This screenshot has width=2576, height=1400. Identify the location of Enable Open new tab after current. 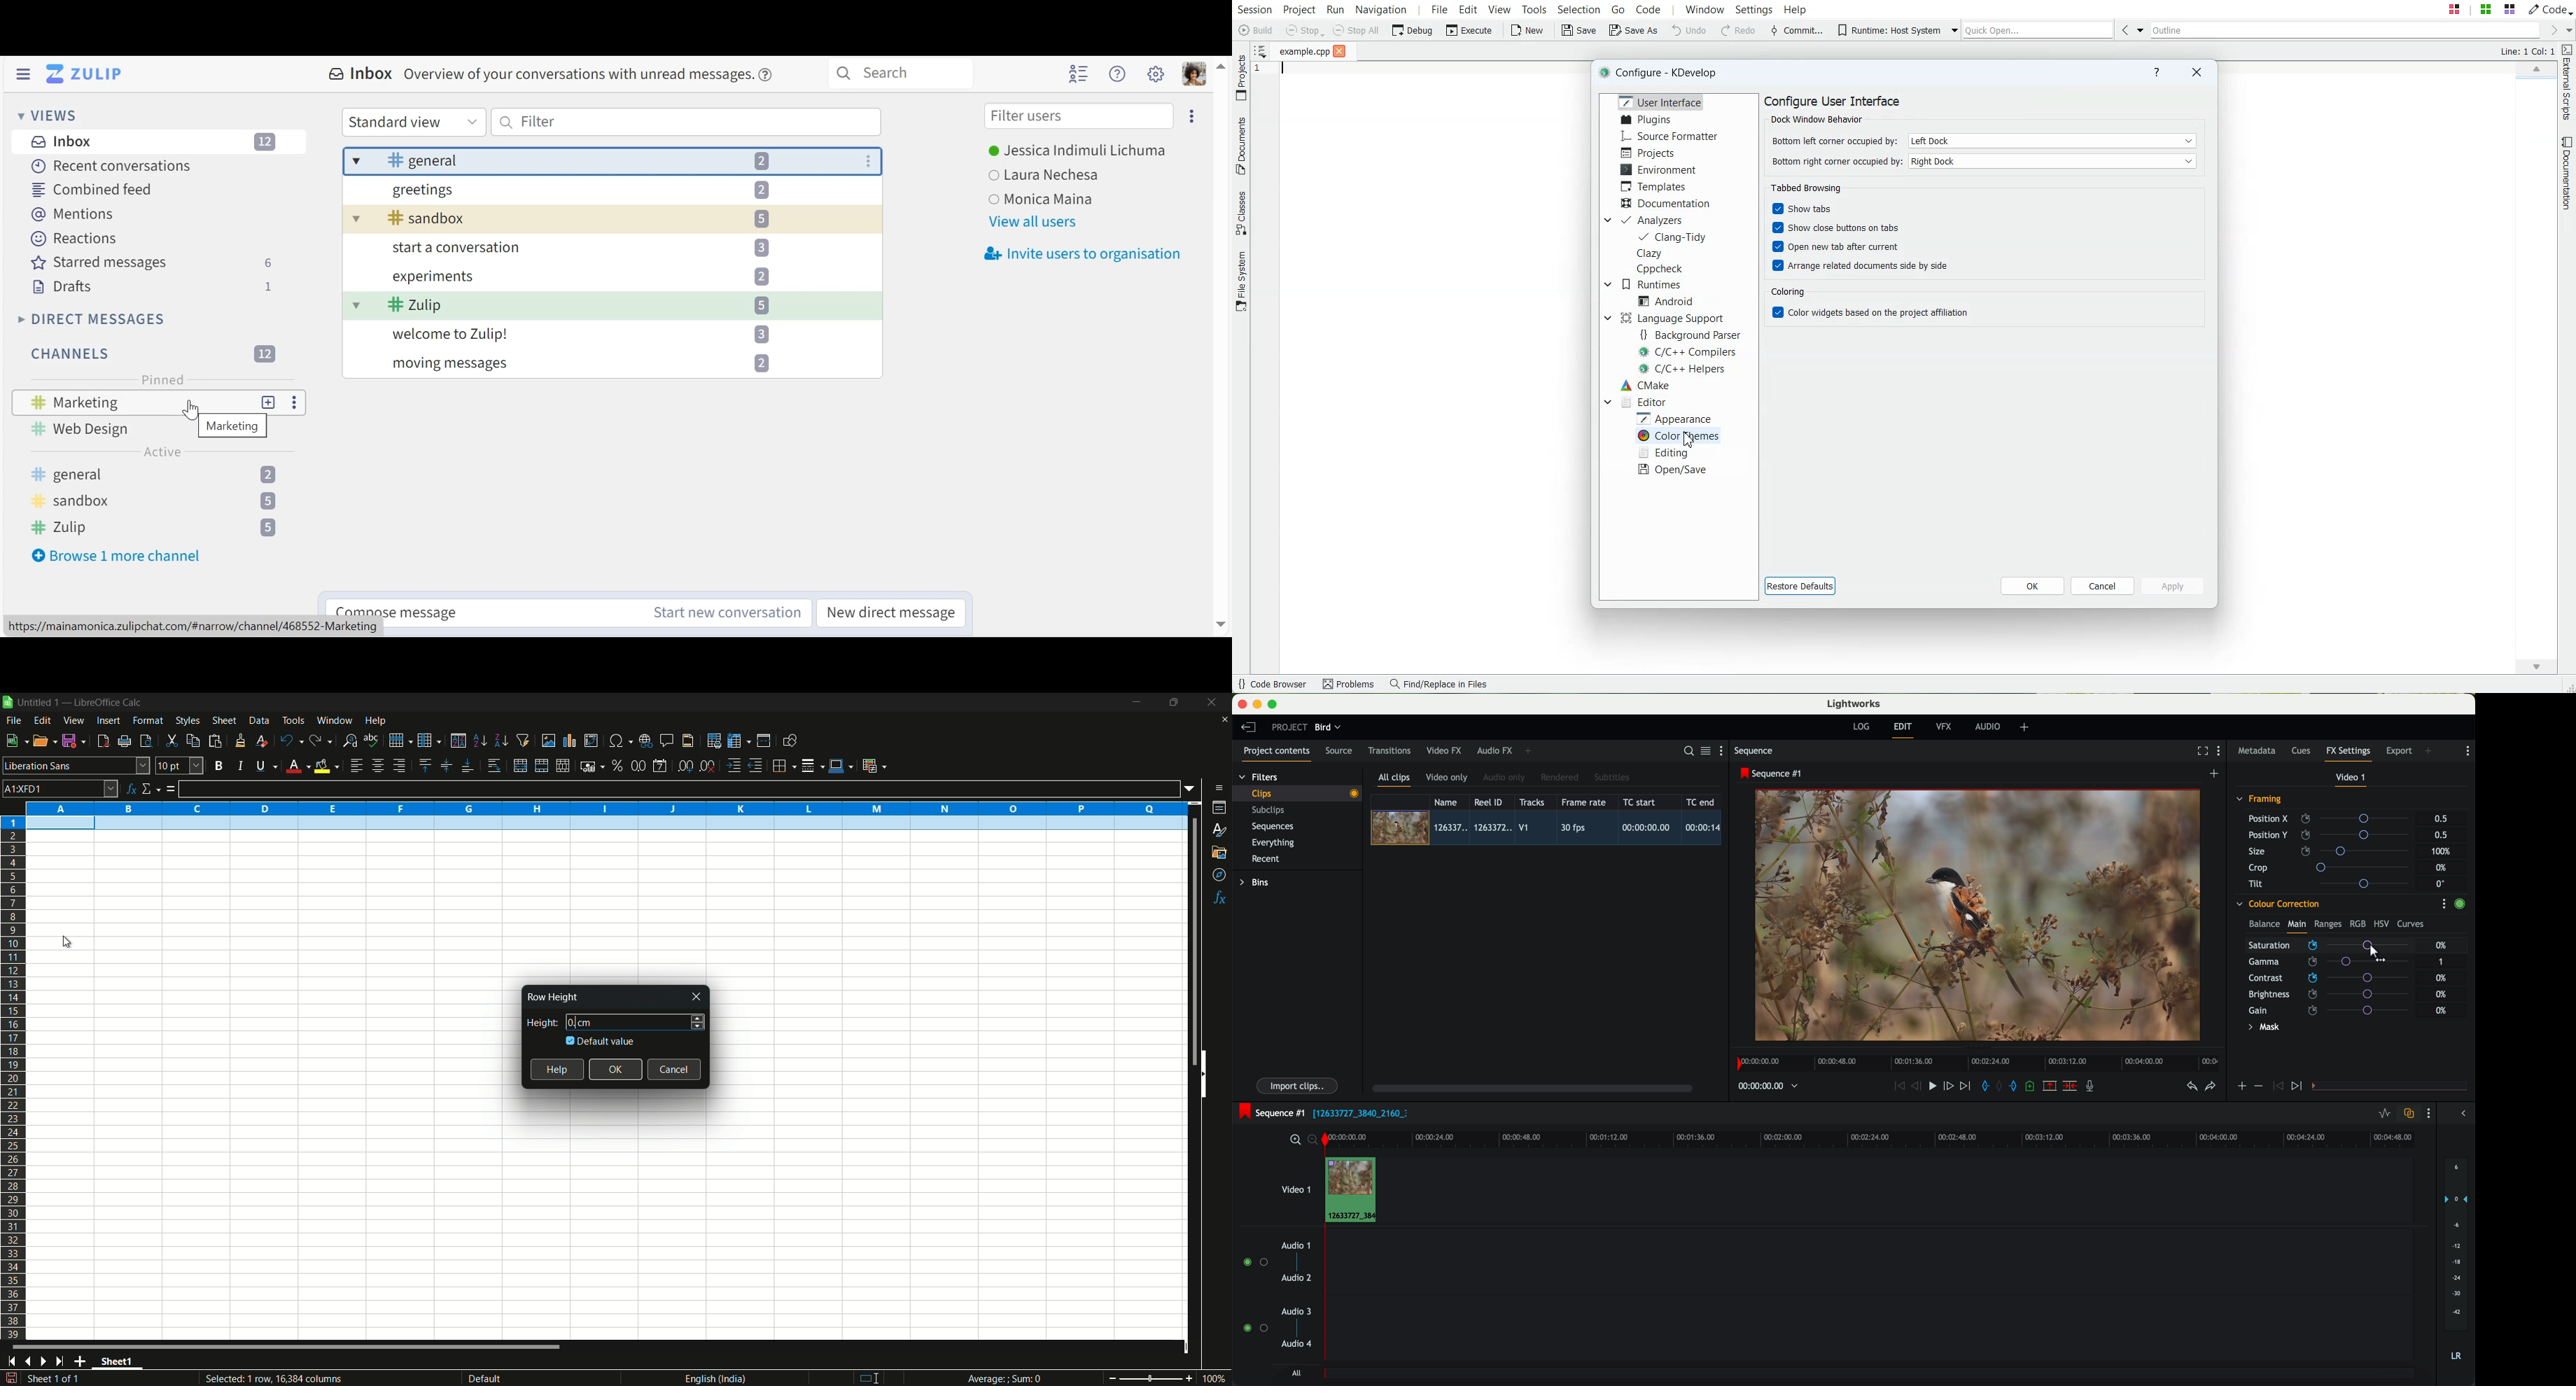
(1833, 247).